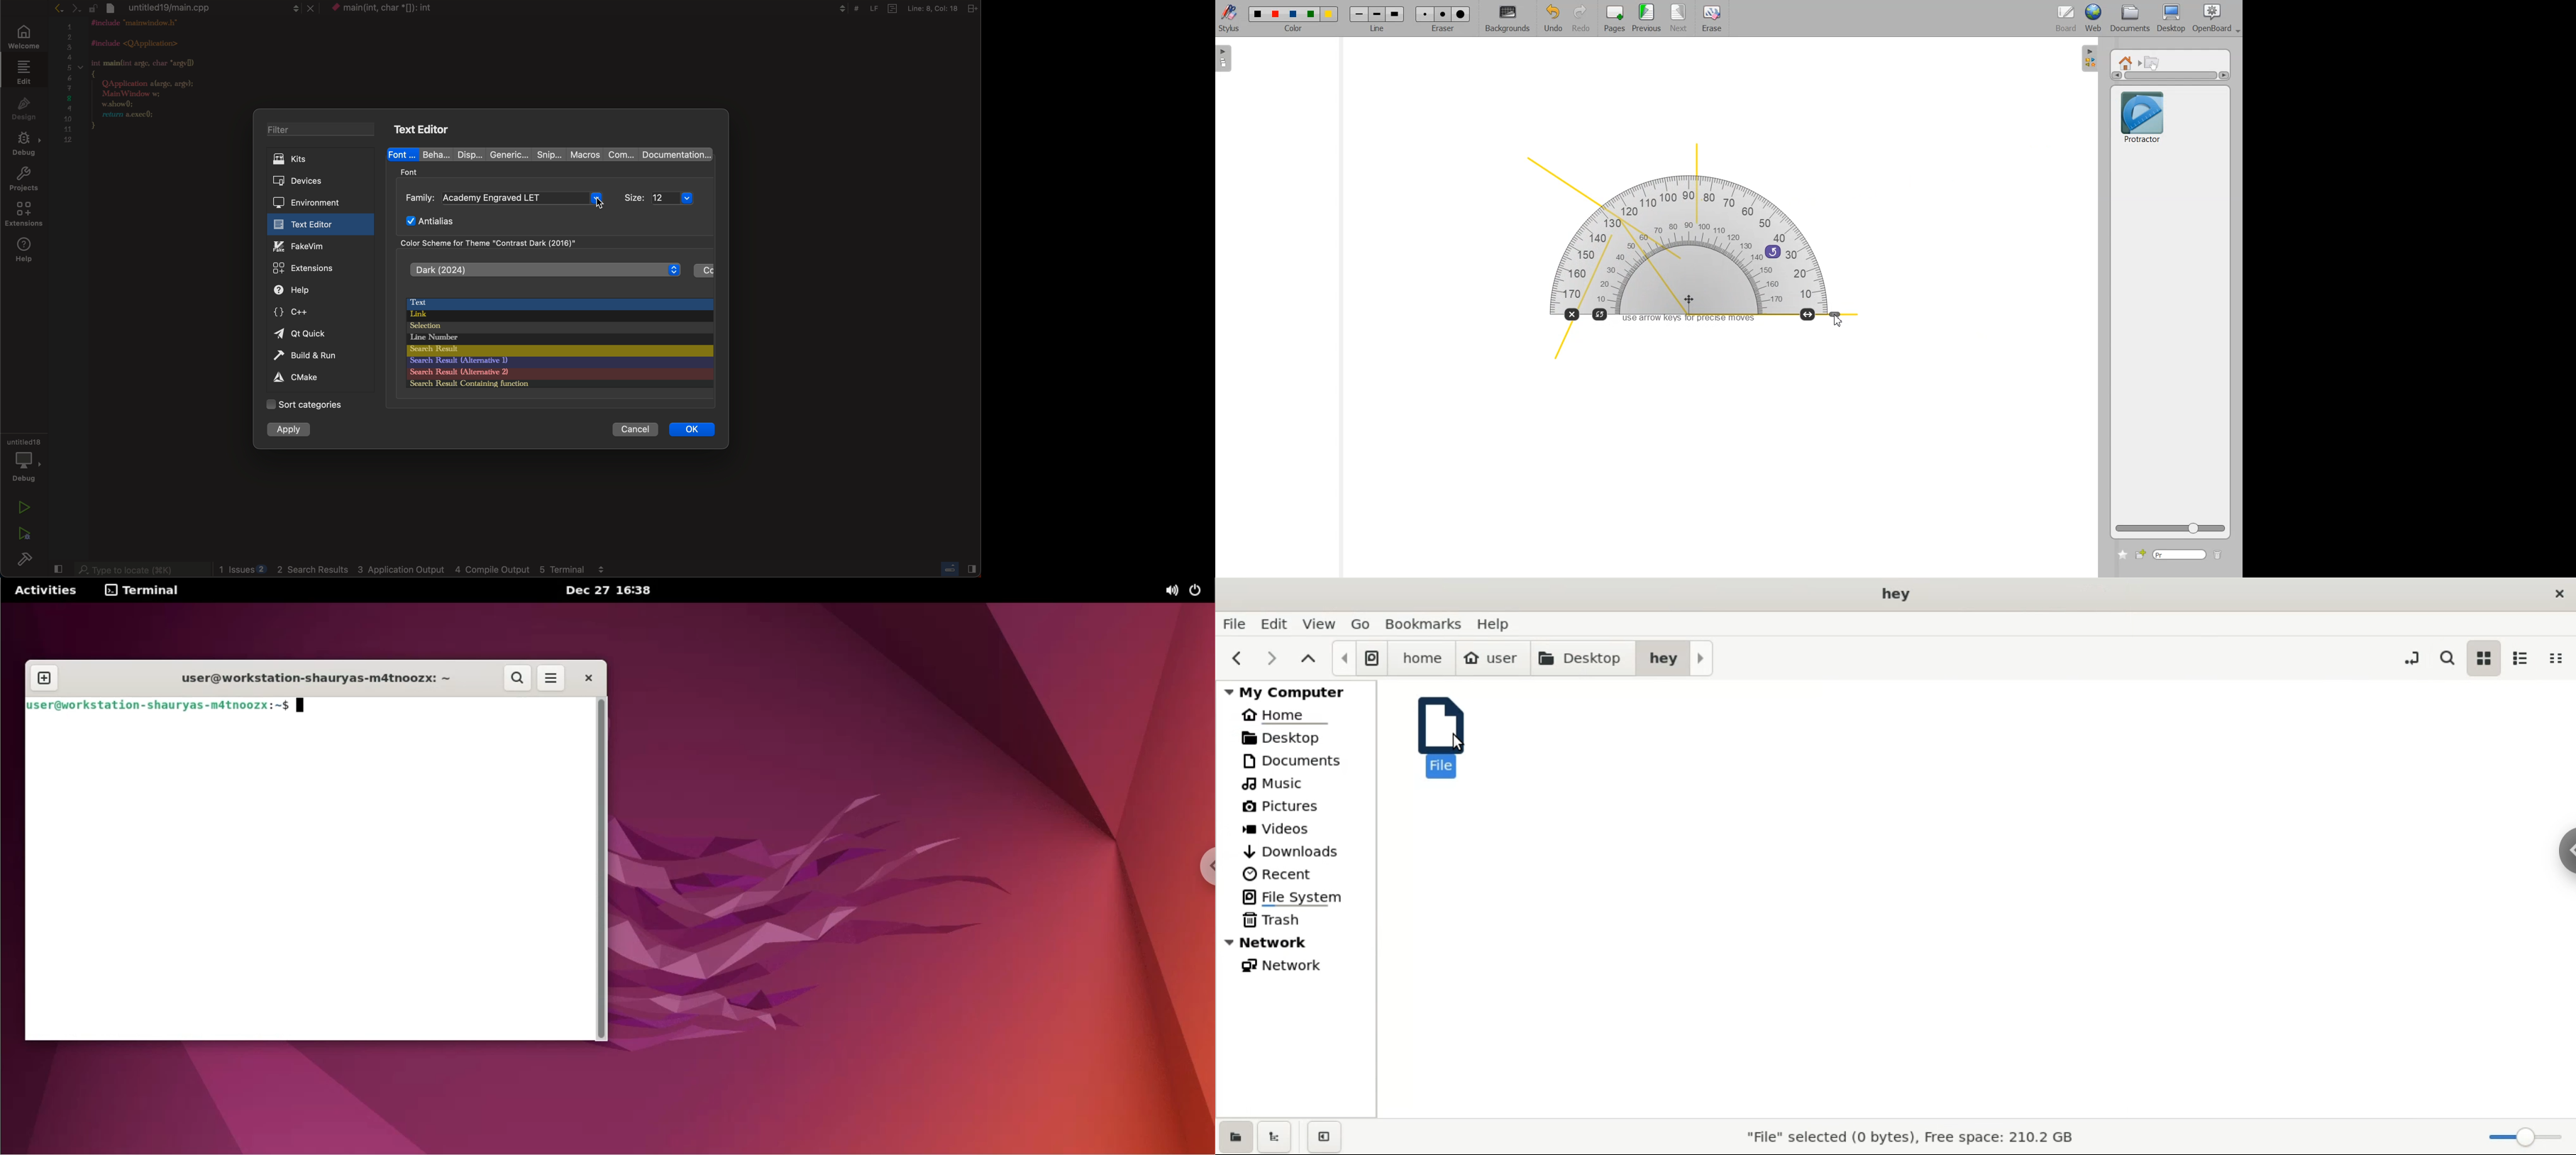 This screenshot has height=1176, width=2576. What do you see at coordinates (1324, 1137) in the screenshot?
I see `close sidebar` at bounding box center [1324, 1137].